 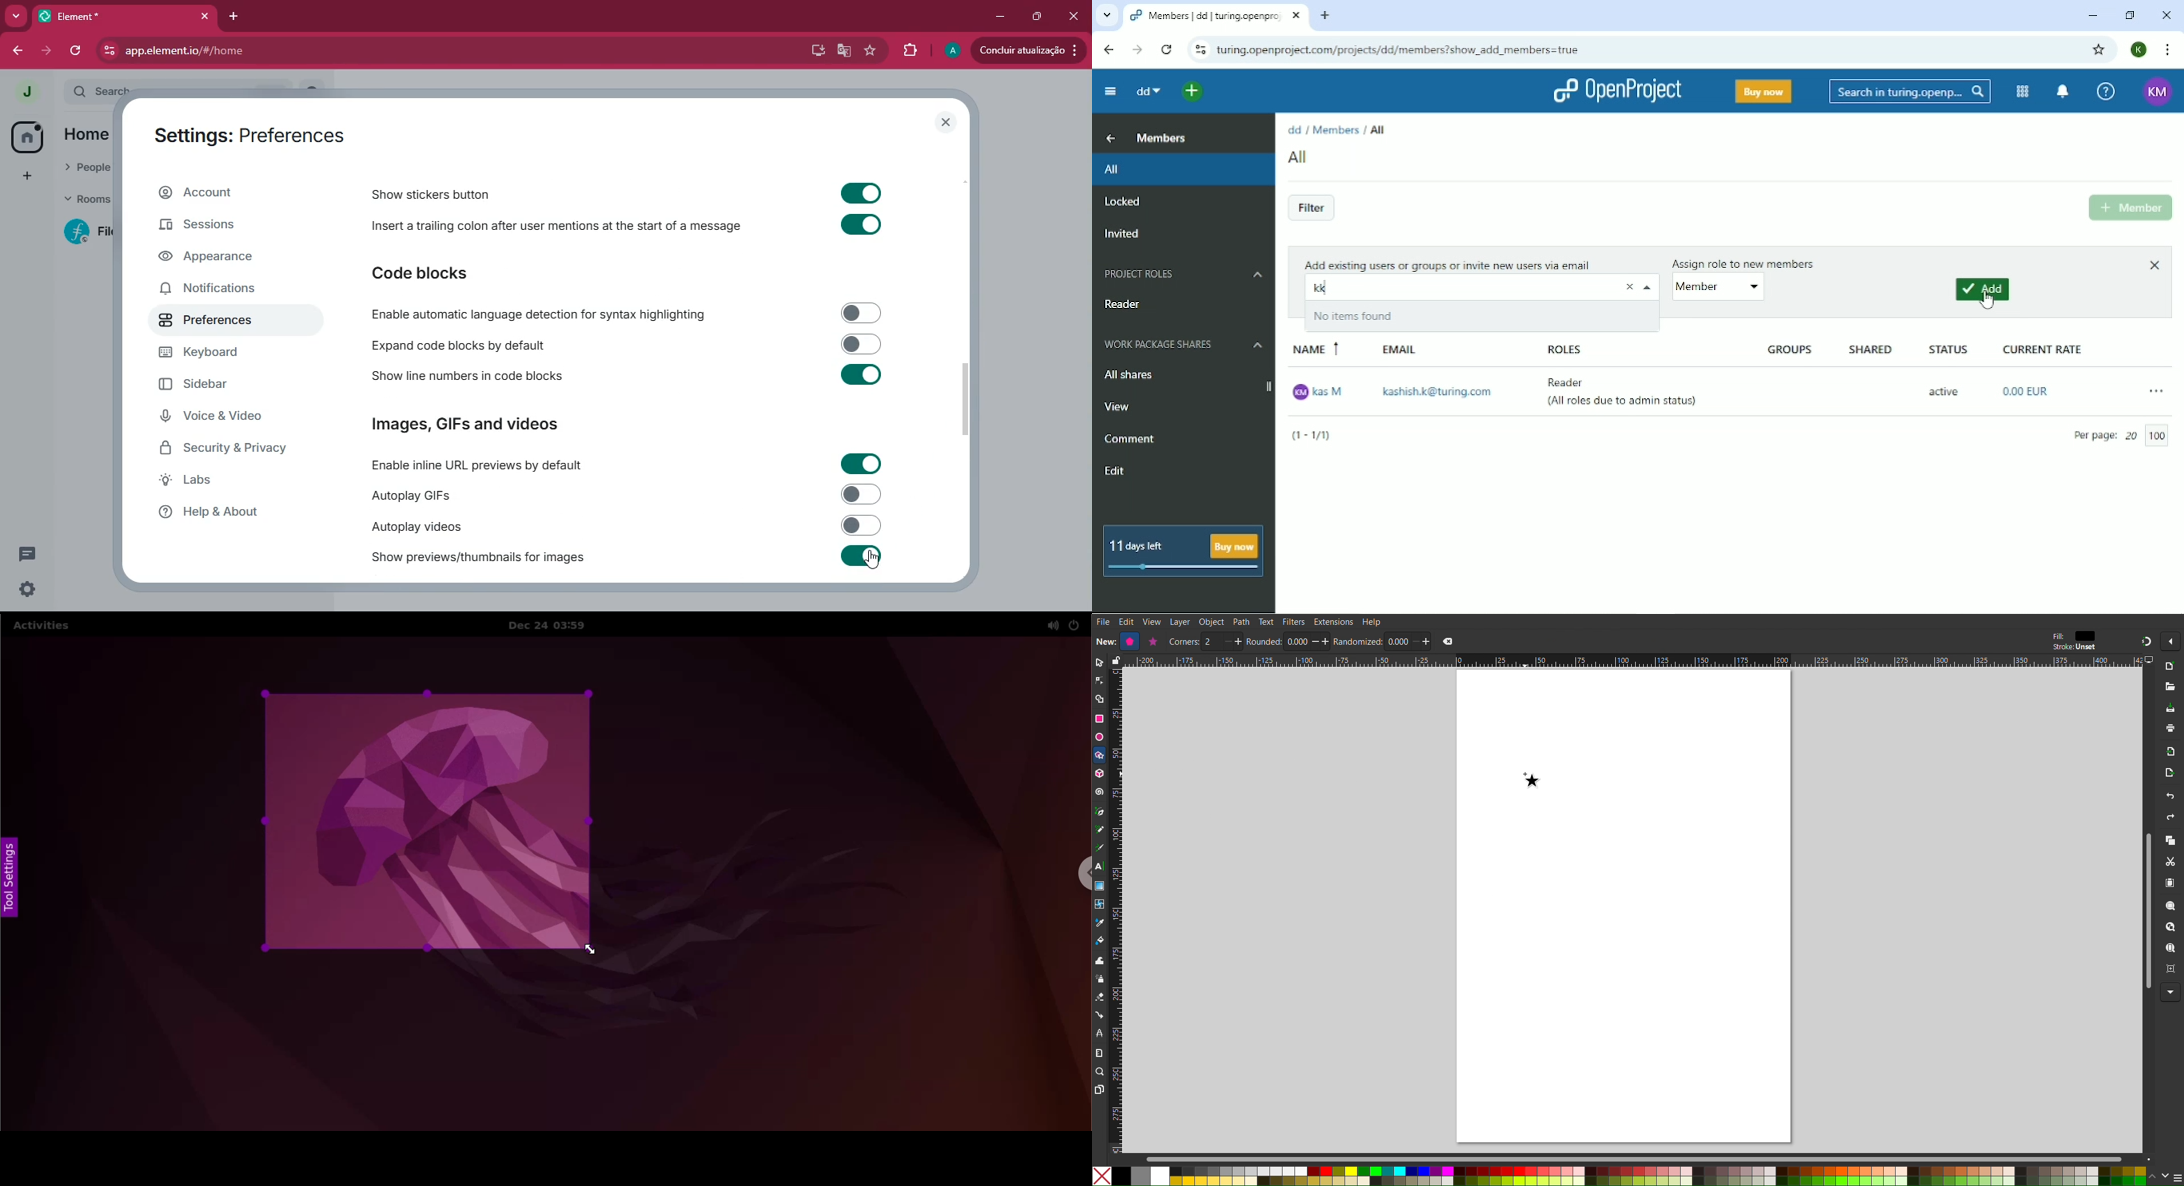 What do you see at coordinates (1099, 1033) in the screenshot?
I see `LPE Tool` at bounding box center [1099, 1033].